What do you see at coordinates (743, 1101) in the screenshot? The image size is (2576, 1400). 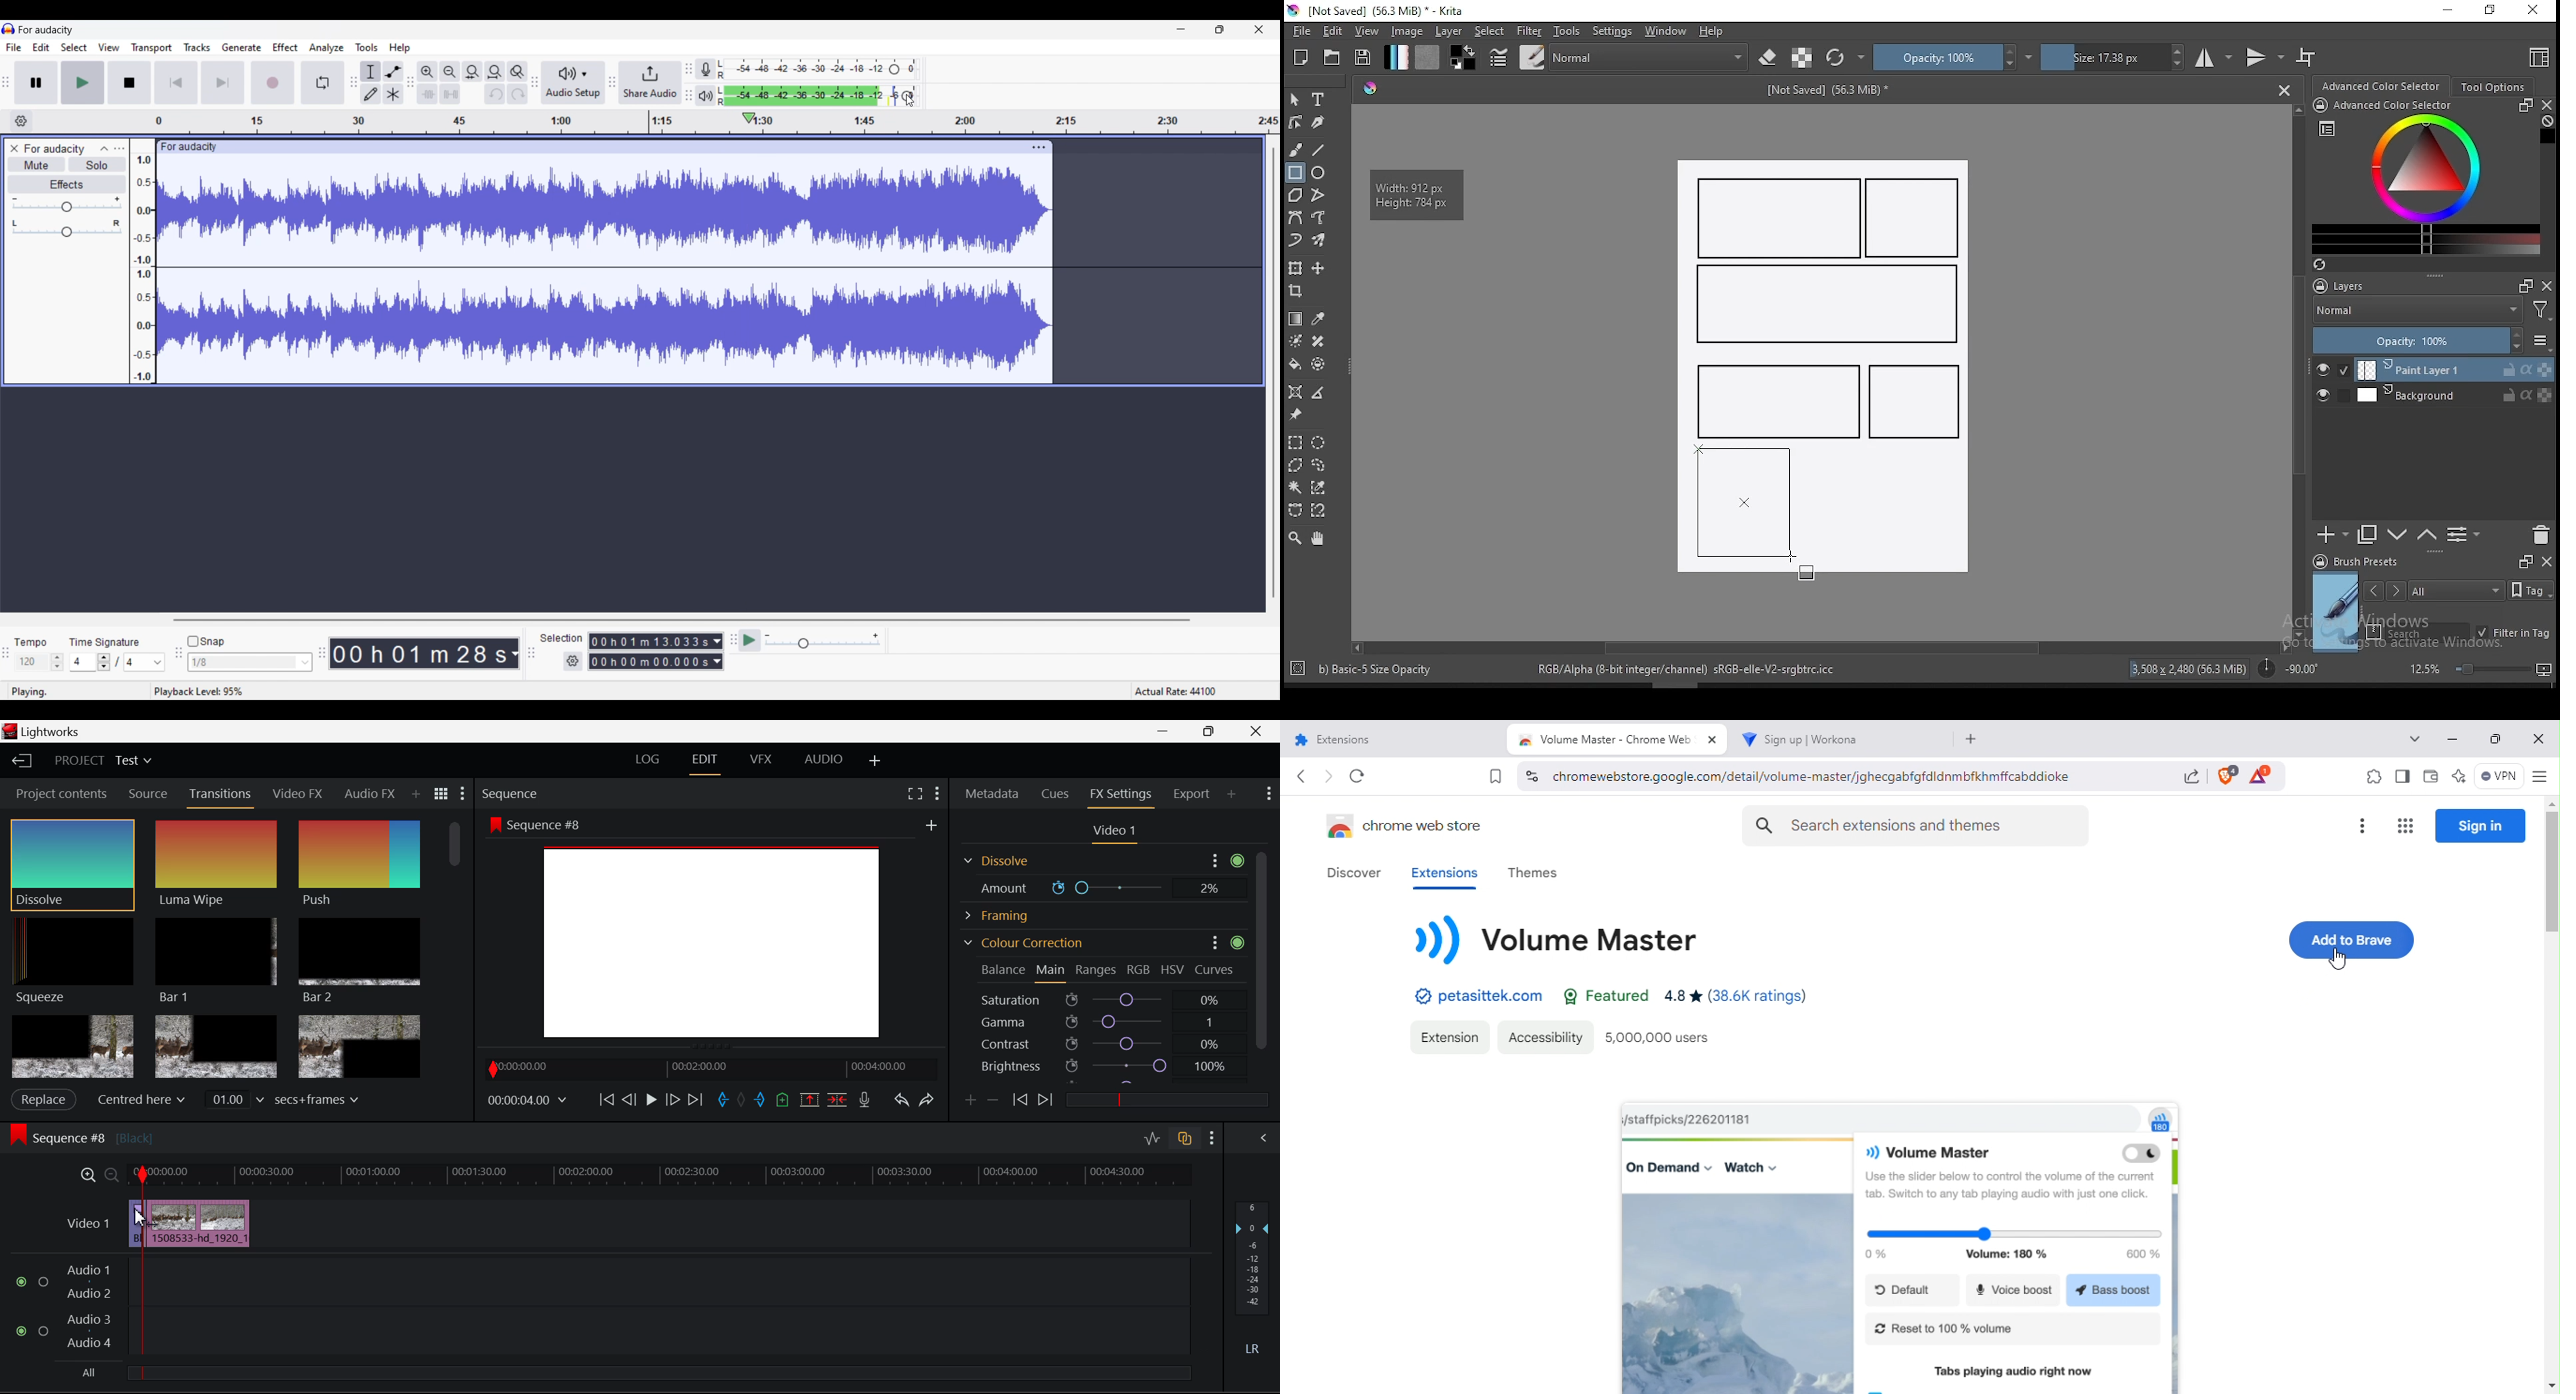 I see `Remove All Marks` at bounding box center [743, 1101].